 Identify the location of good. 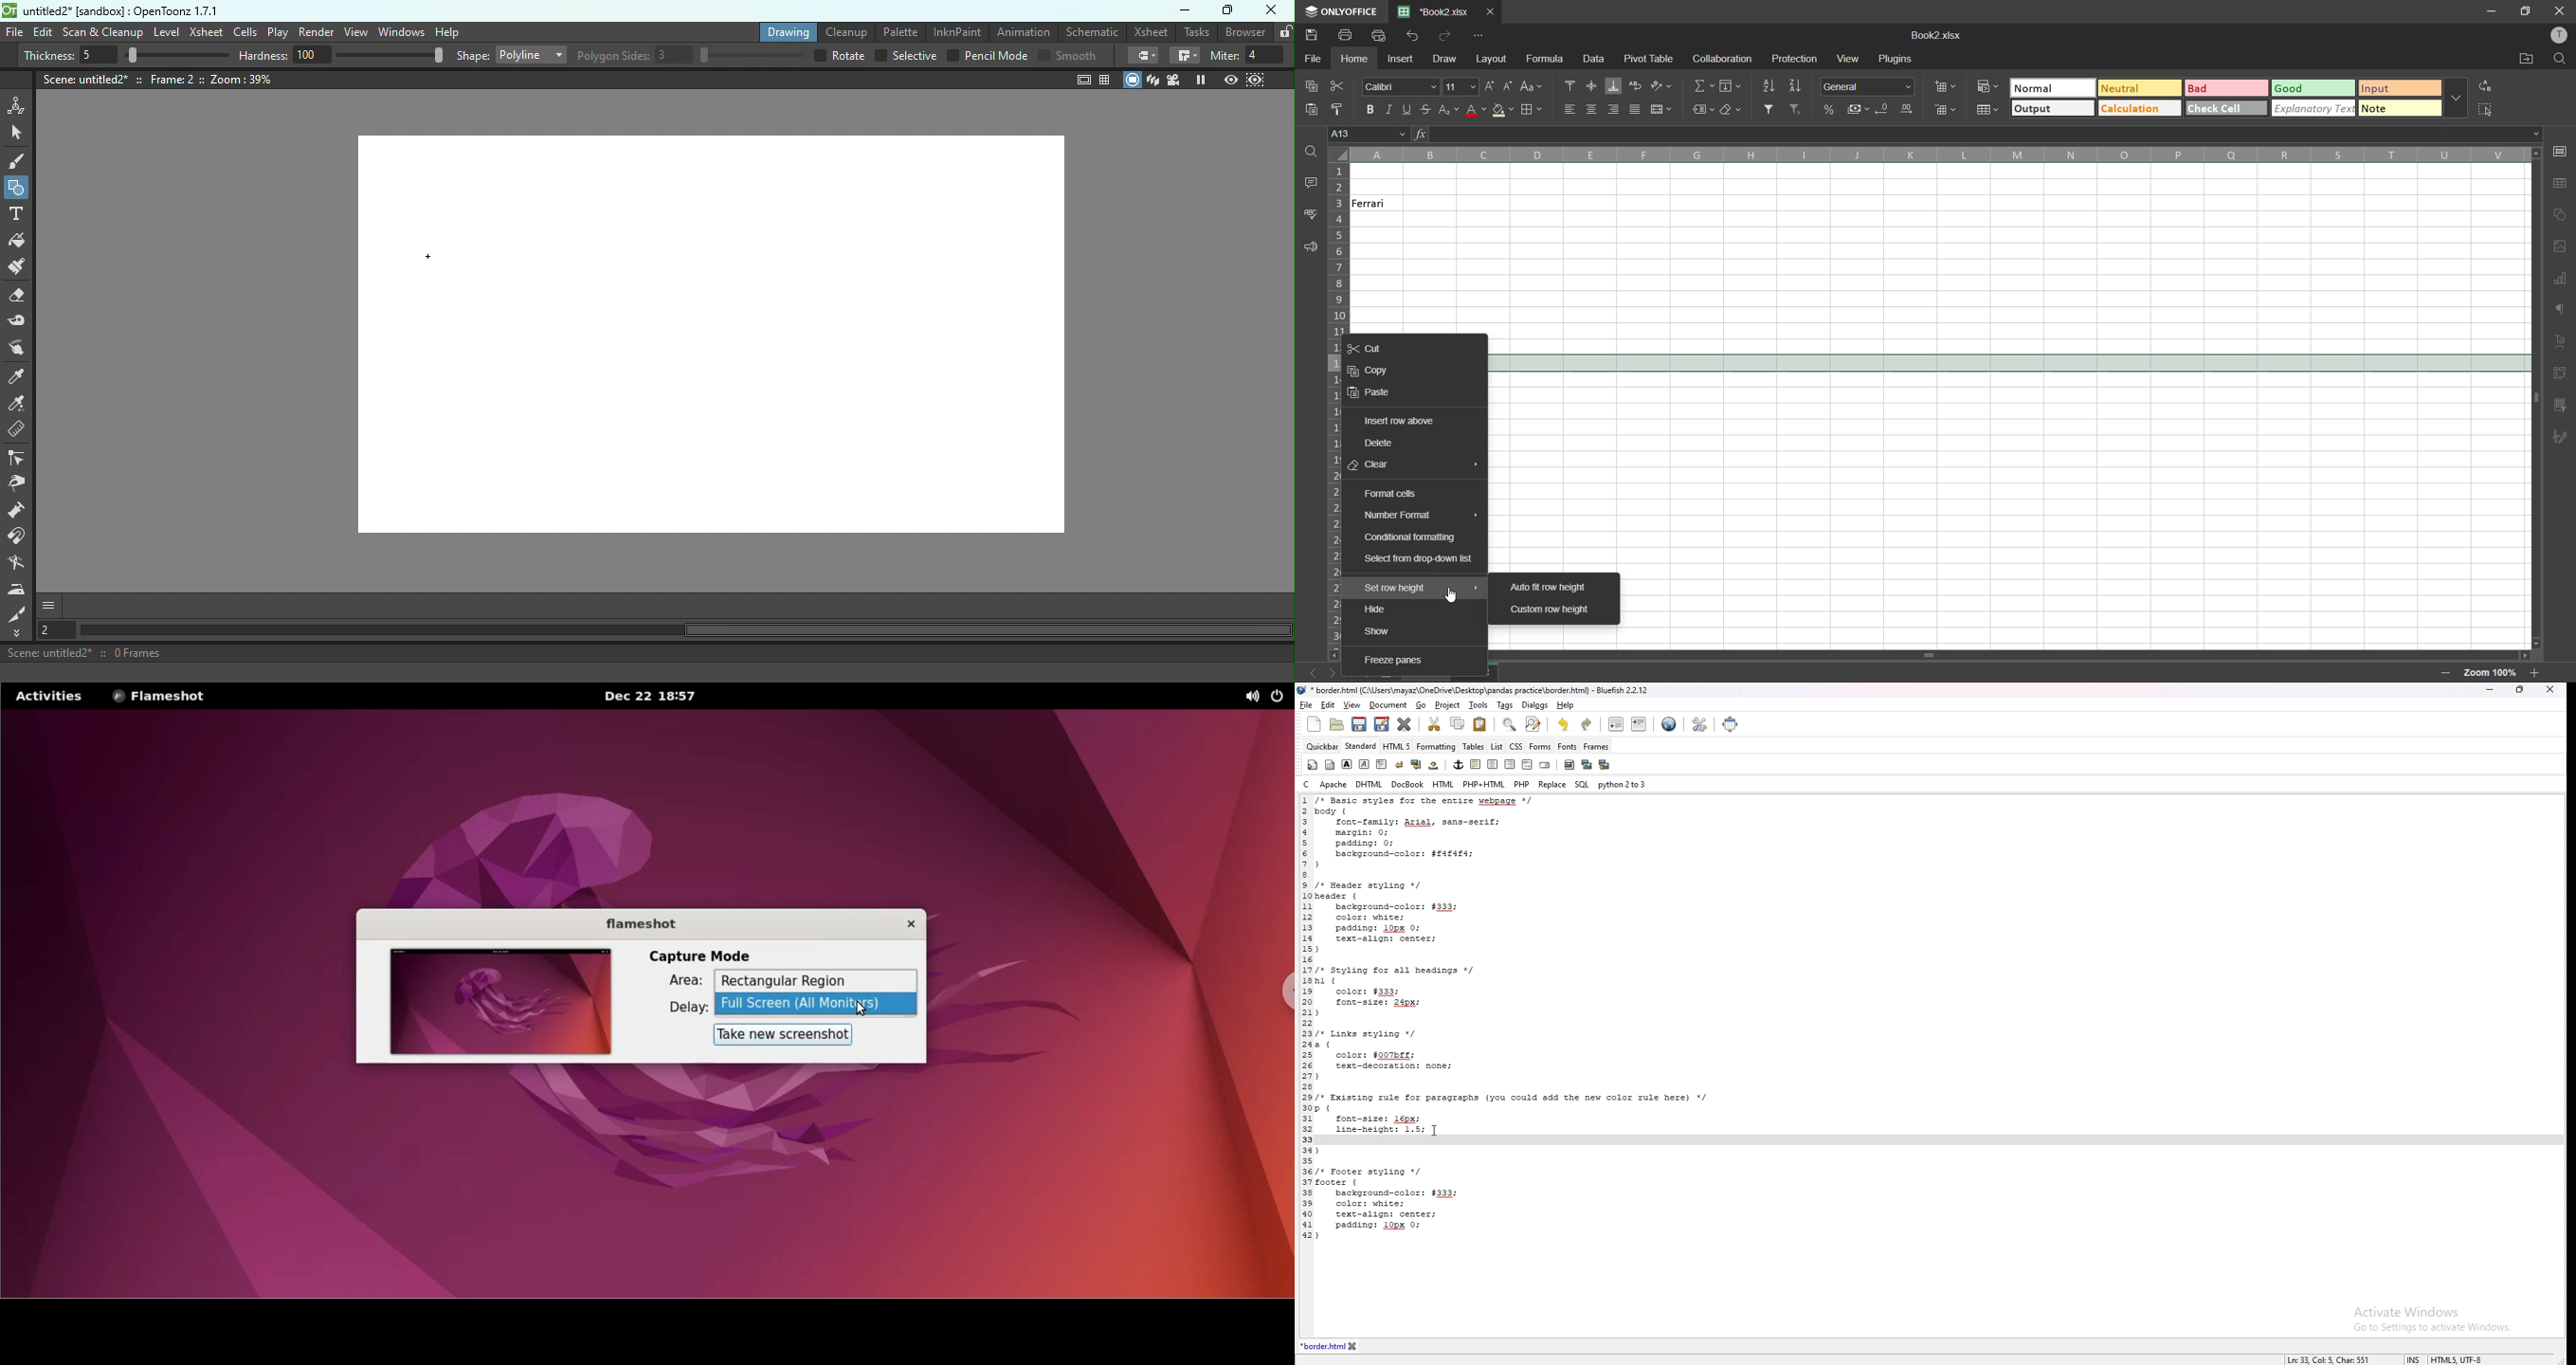
(2312, 89).